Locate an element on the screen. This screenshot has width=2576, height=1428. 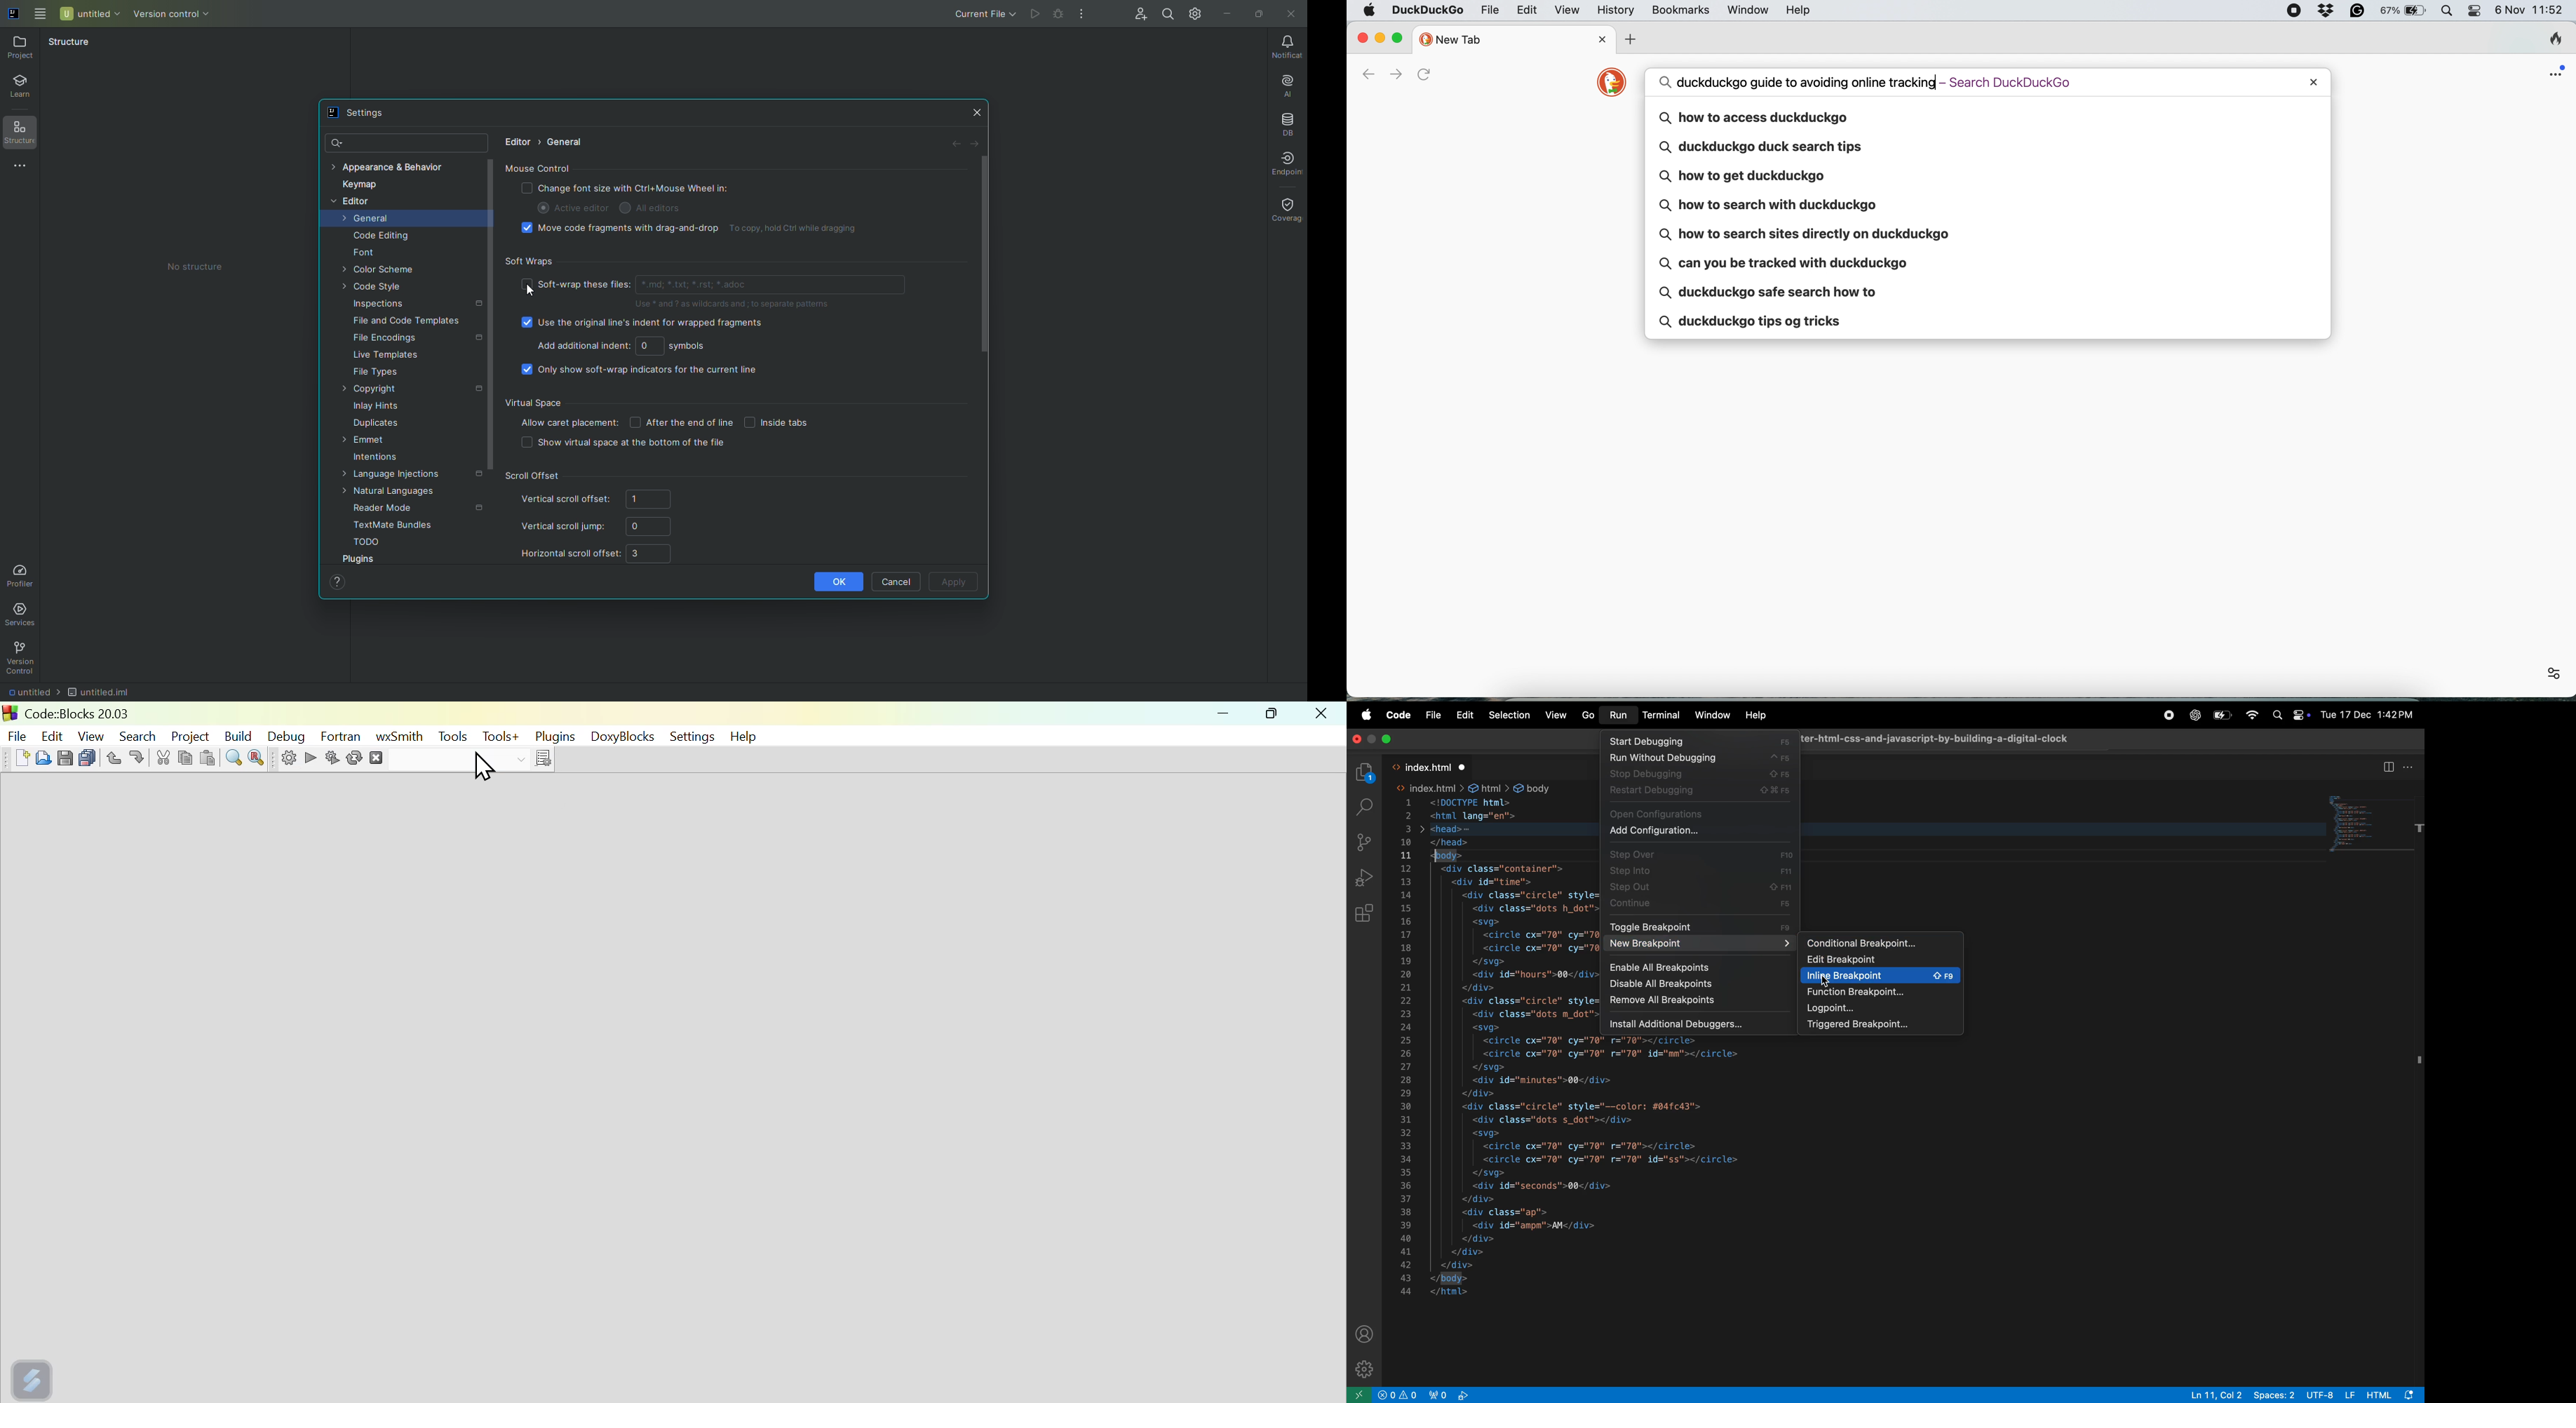
Minimize is located at coordinates (1372, 741).